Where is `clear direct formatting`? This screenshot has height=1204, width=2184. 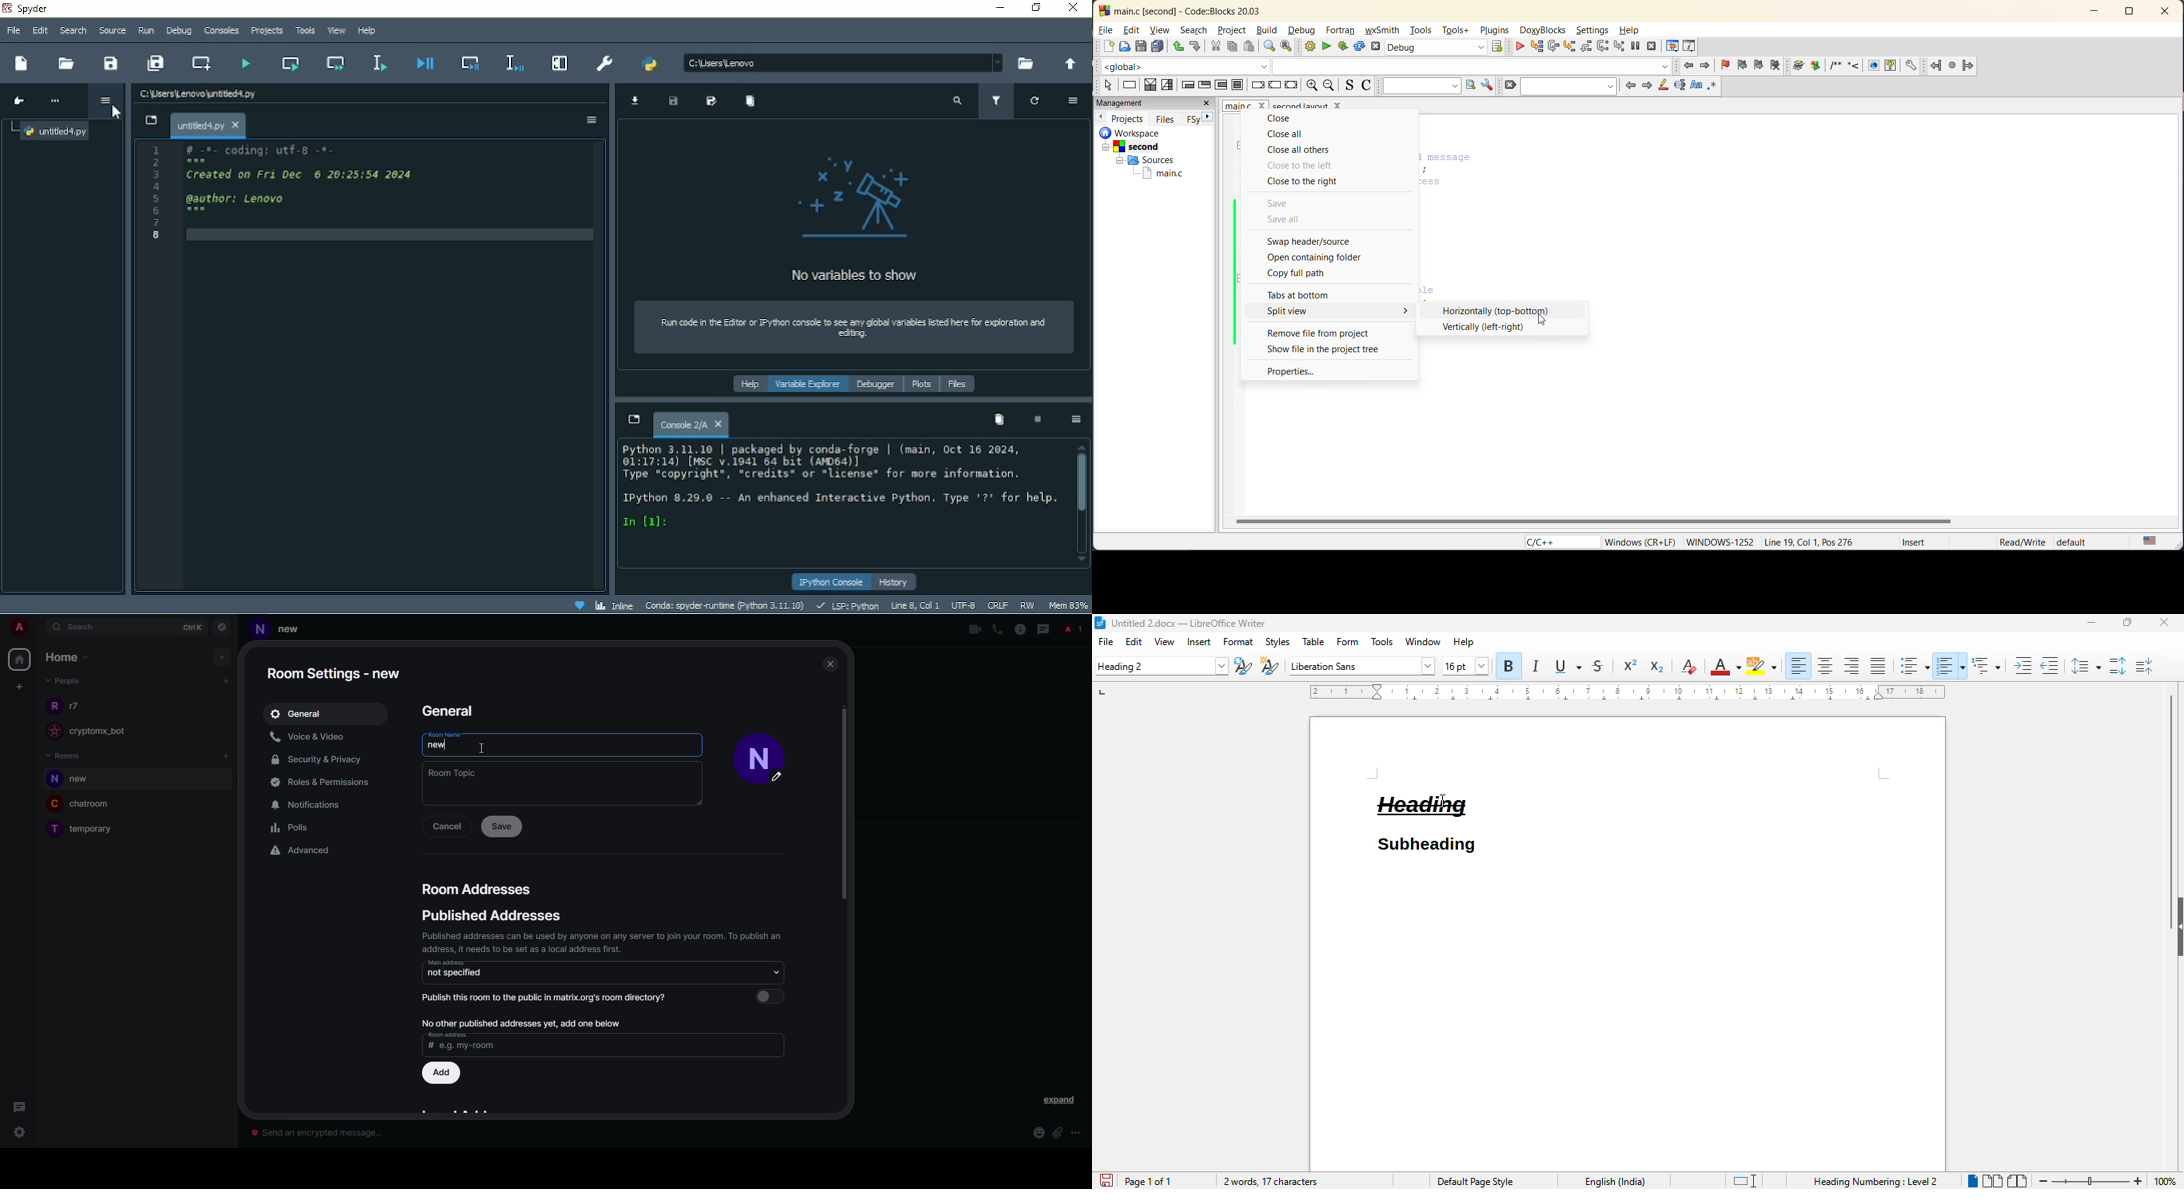
clear direct formatting is located at coordinates (1688, 666).